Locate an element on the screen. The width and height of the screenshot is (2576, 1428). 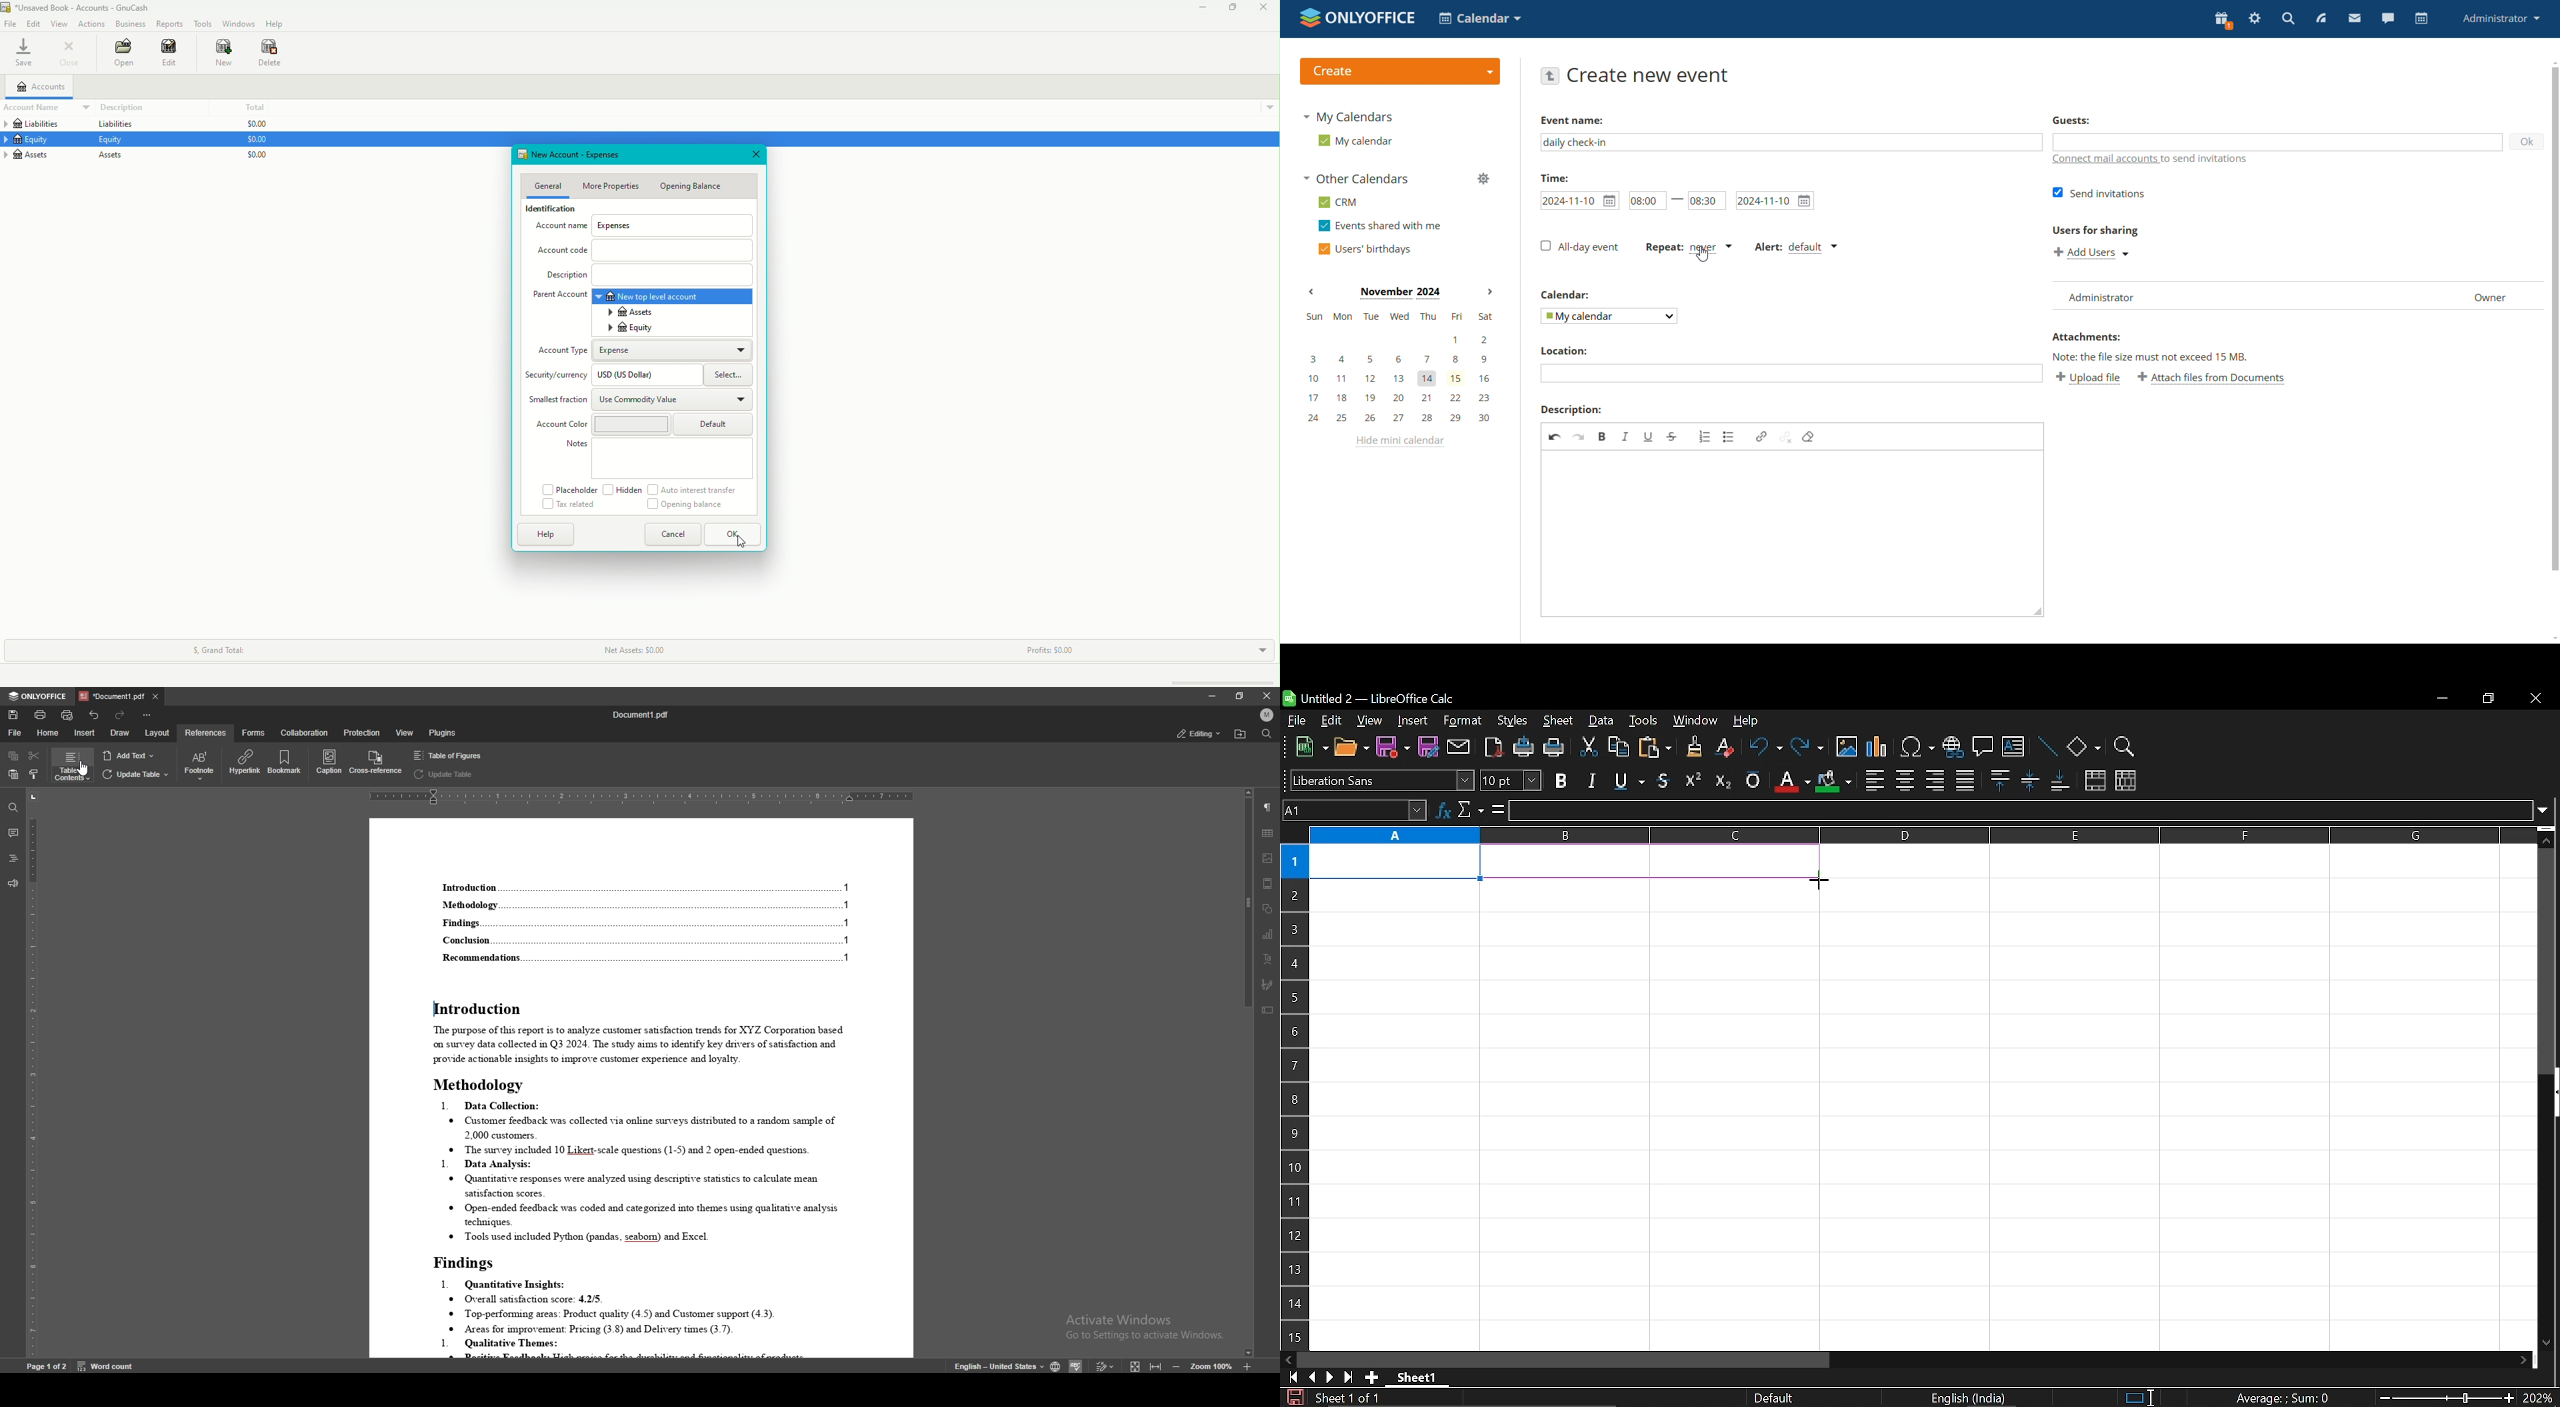
save  is located at coordinates (1292, 1397).